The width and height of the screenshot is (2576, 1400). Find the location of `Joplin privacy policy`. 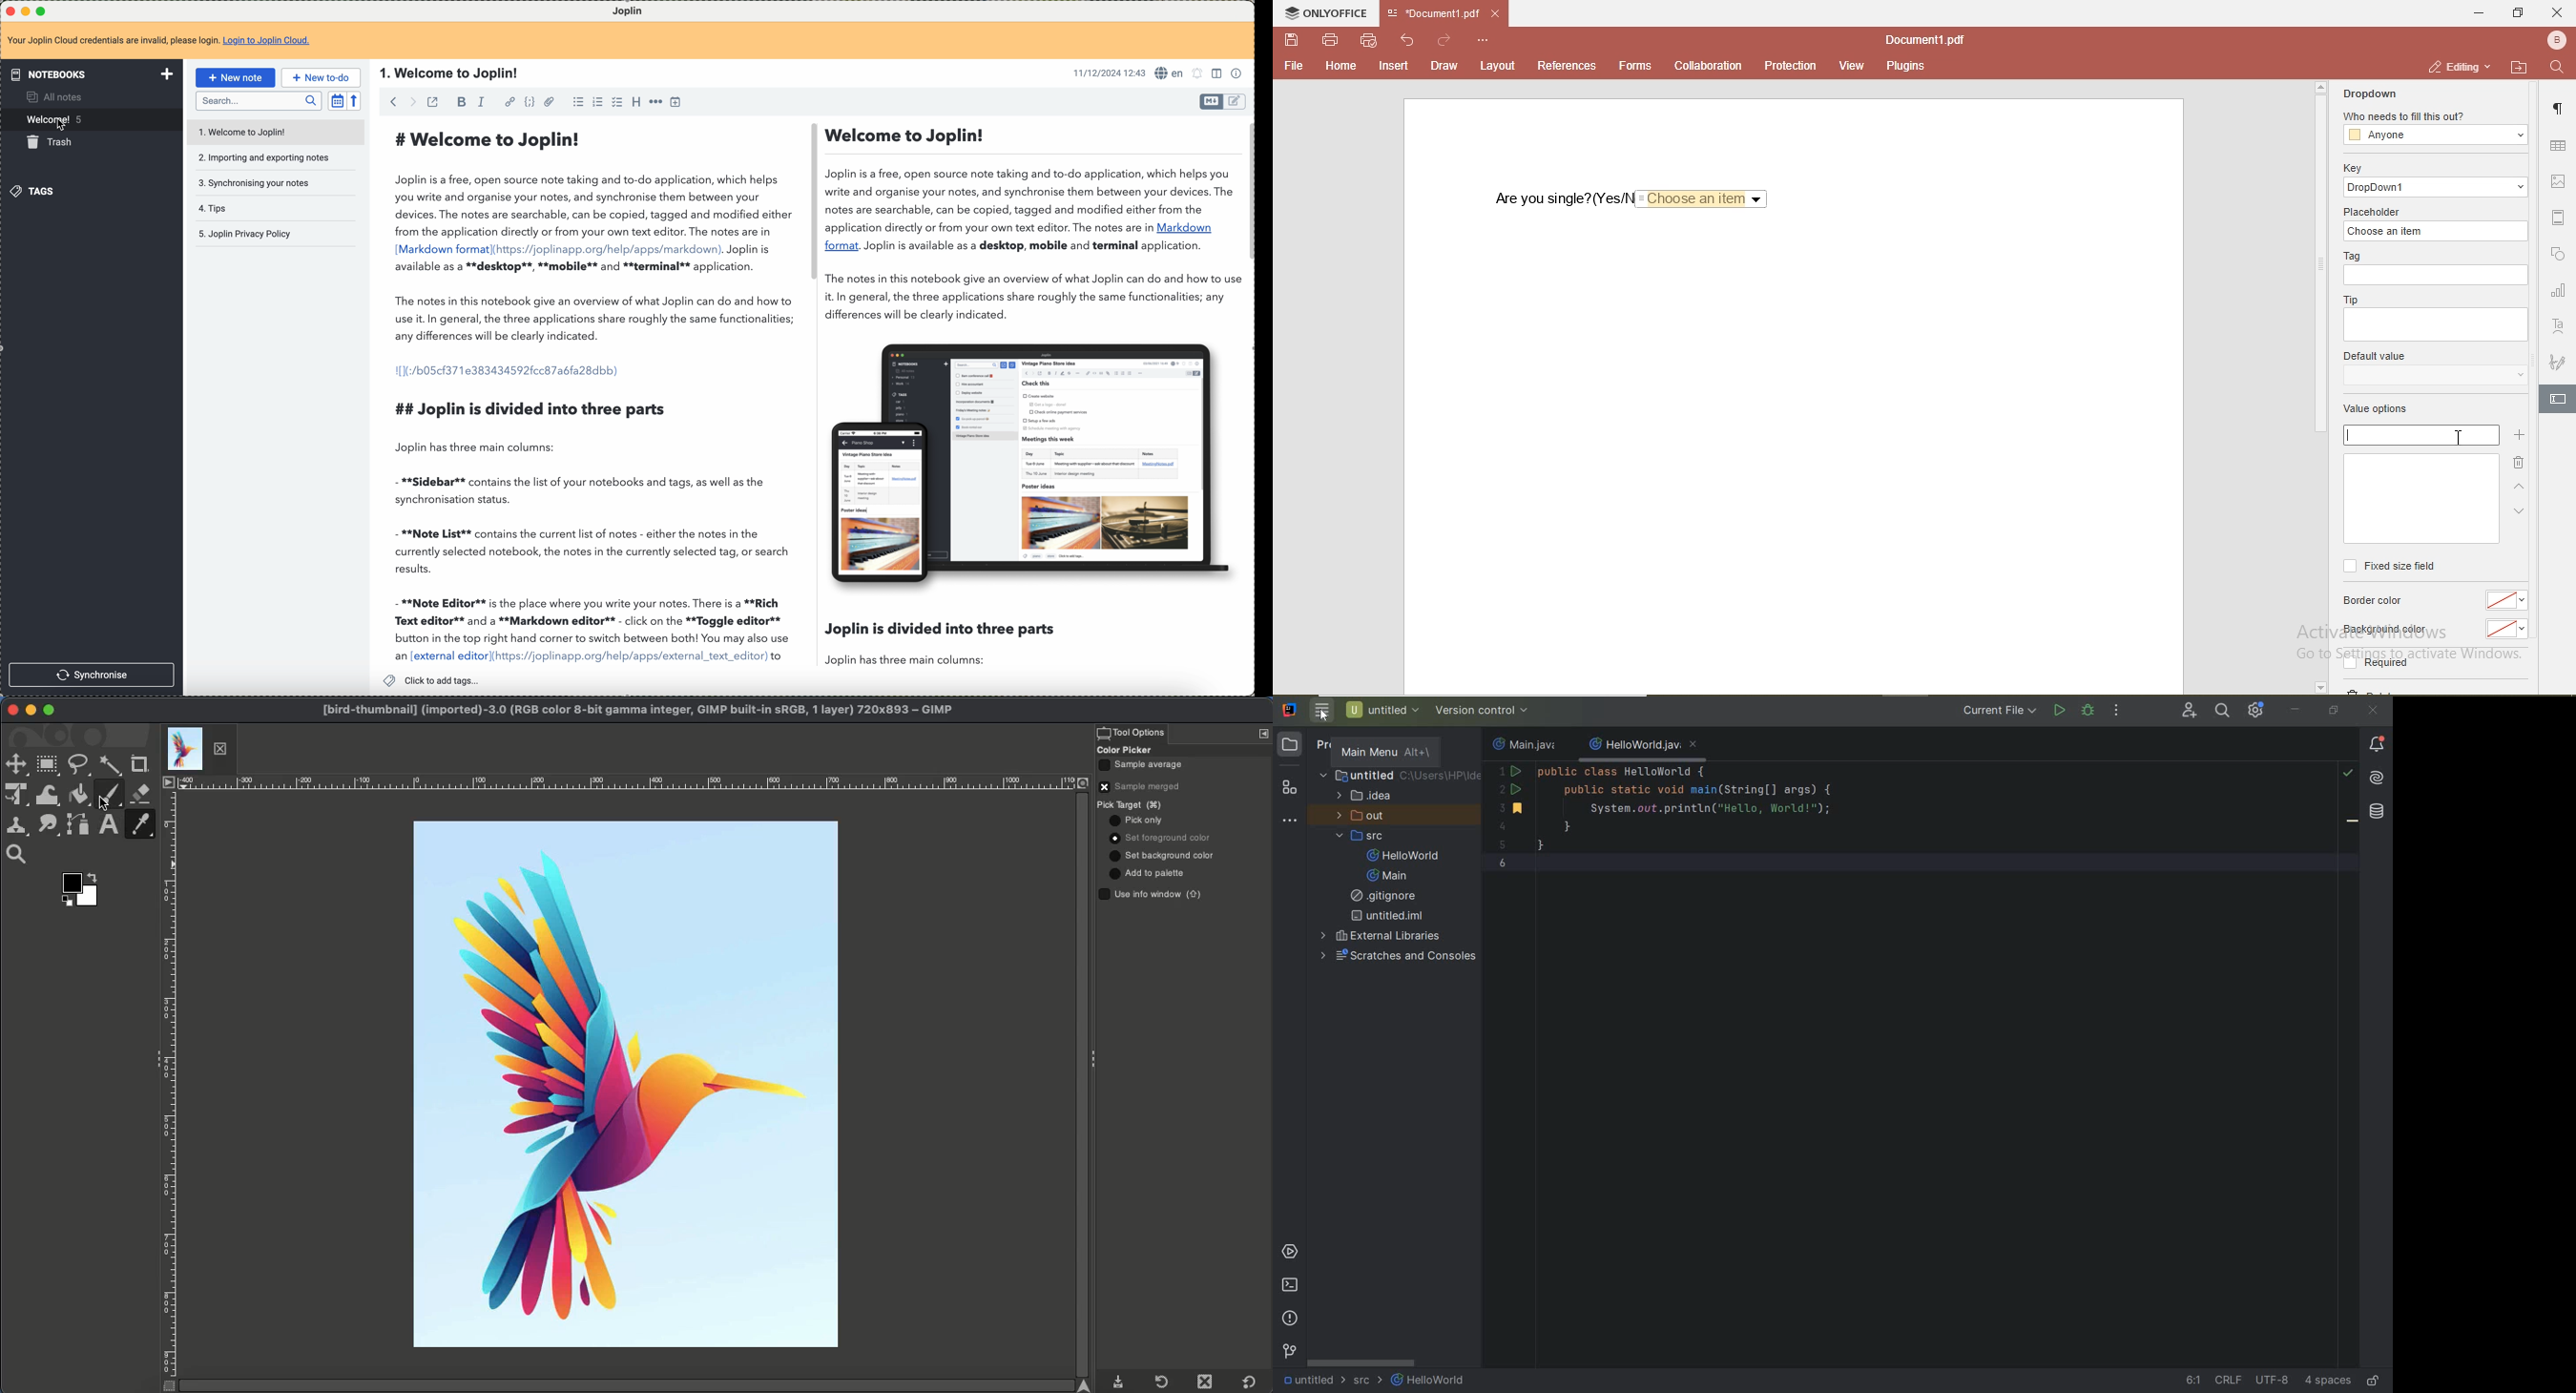

Joplin privacy policy is located at coordinates (245, 233).